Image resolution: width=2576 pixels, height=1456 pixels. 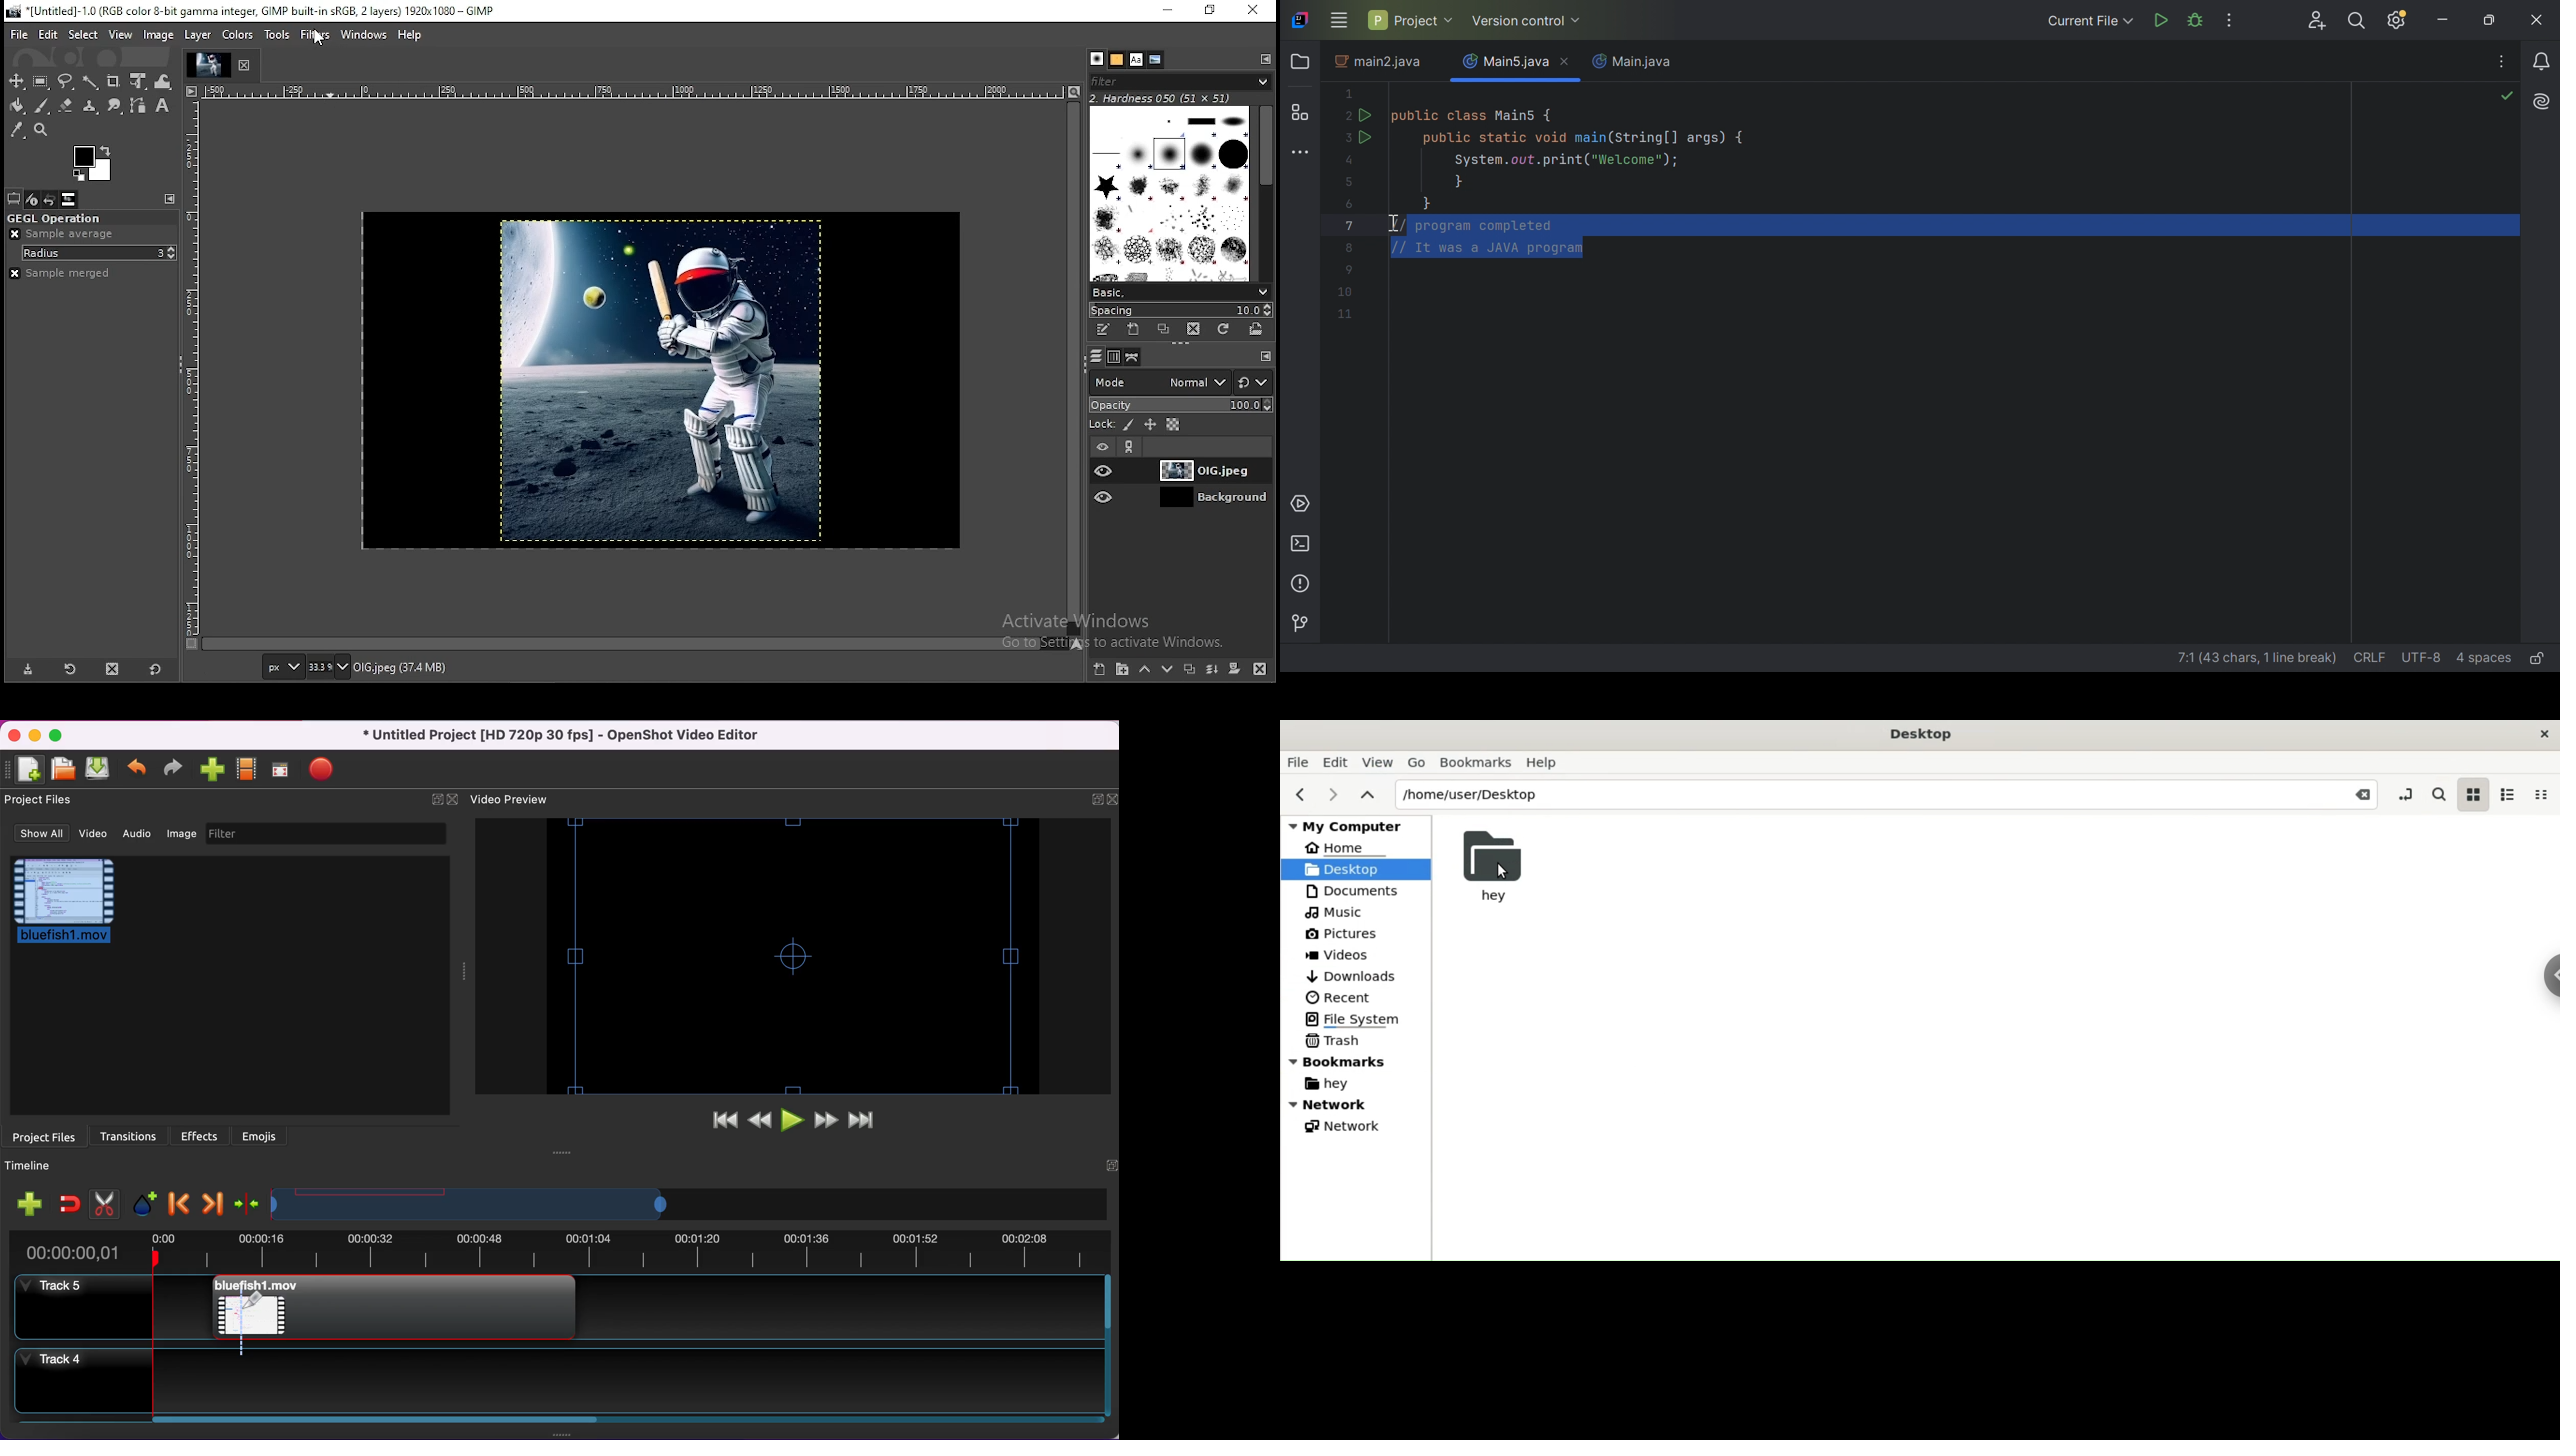 I want to click on undo, so click(x=138, y=770).